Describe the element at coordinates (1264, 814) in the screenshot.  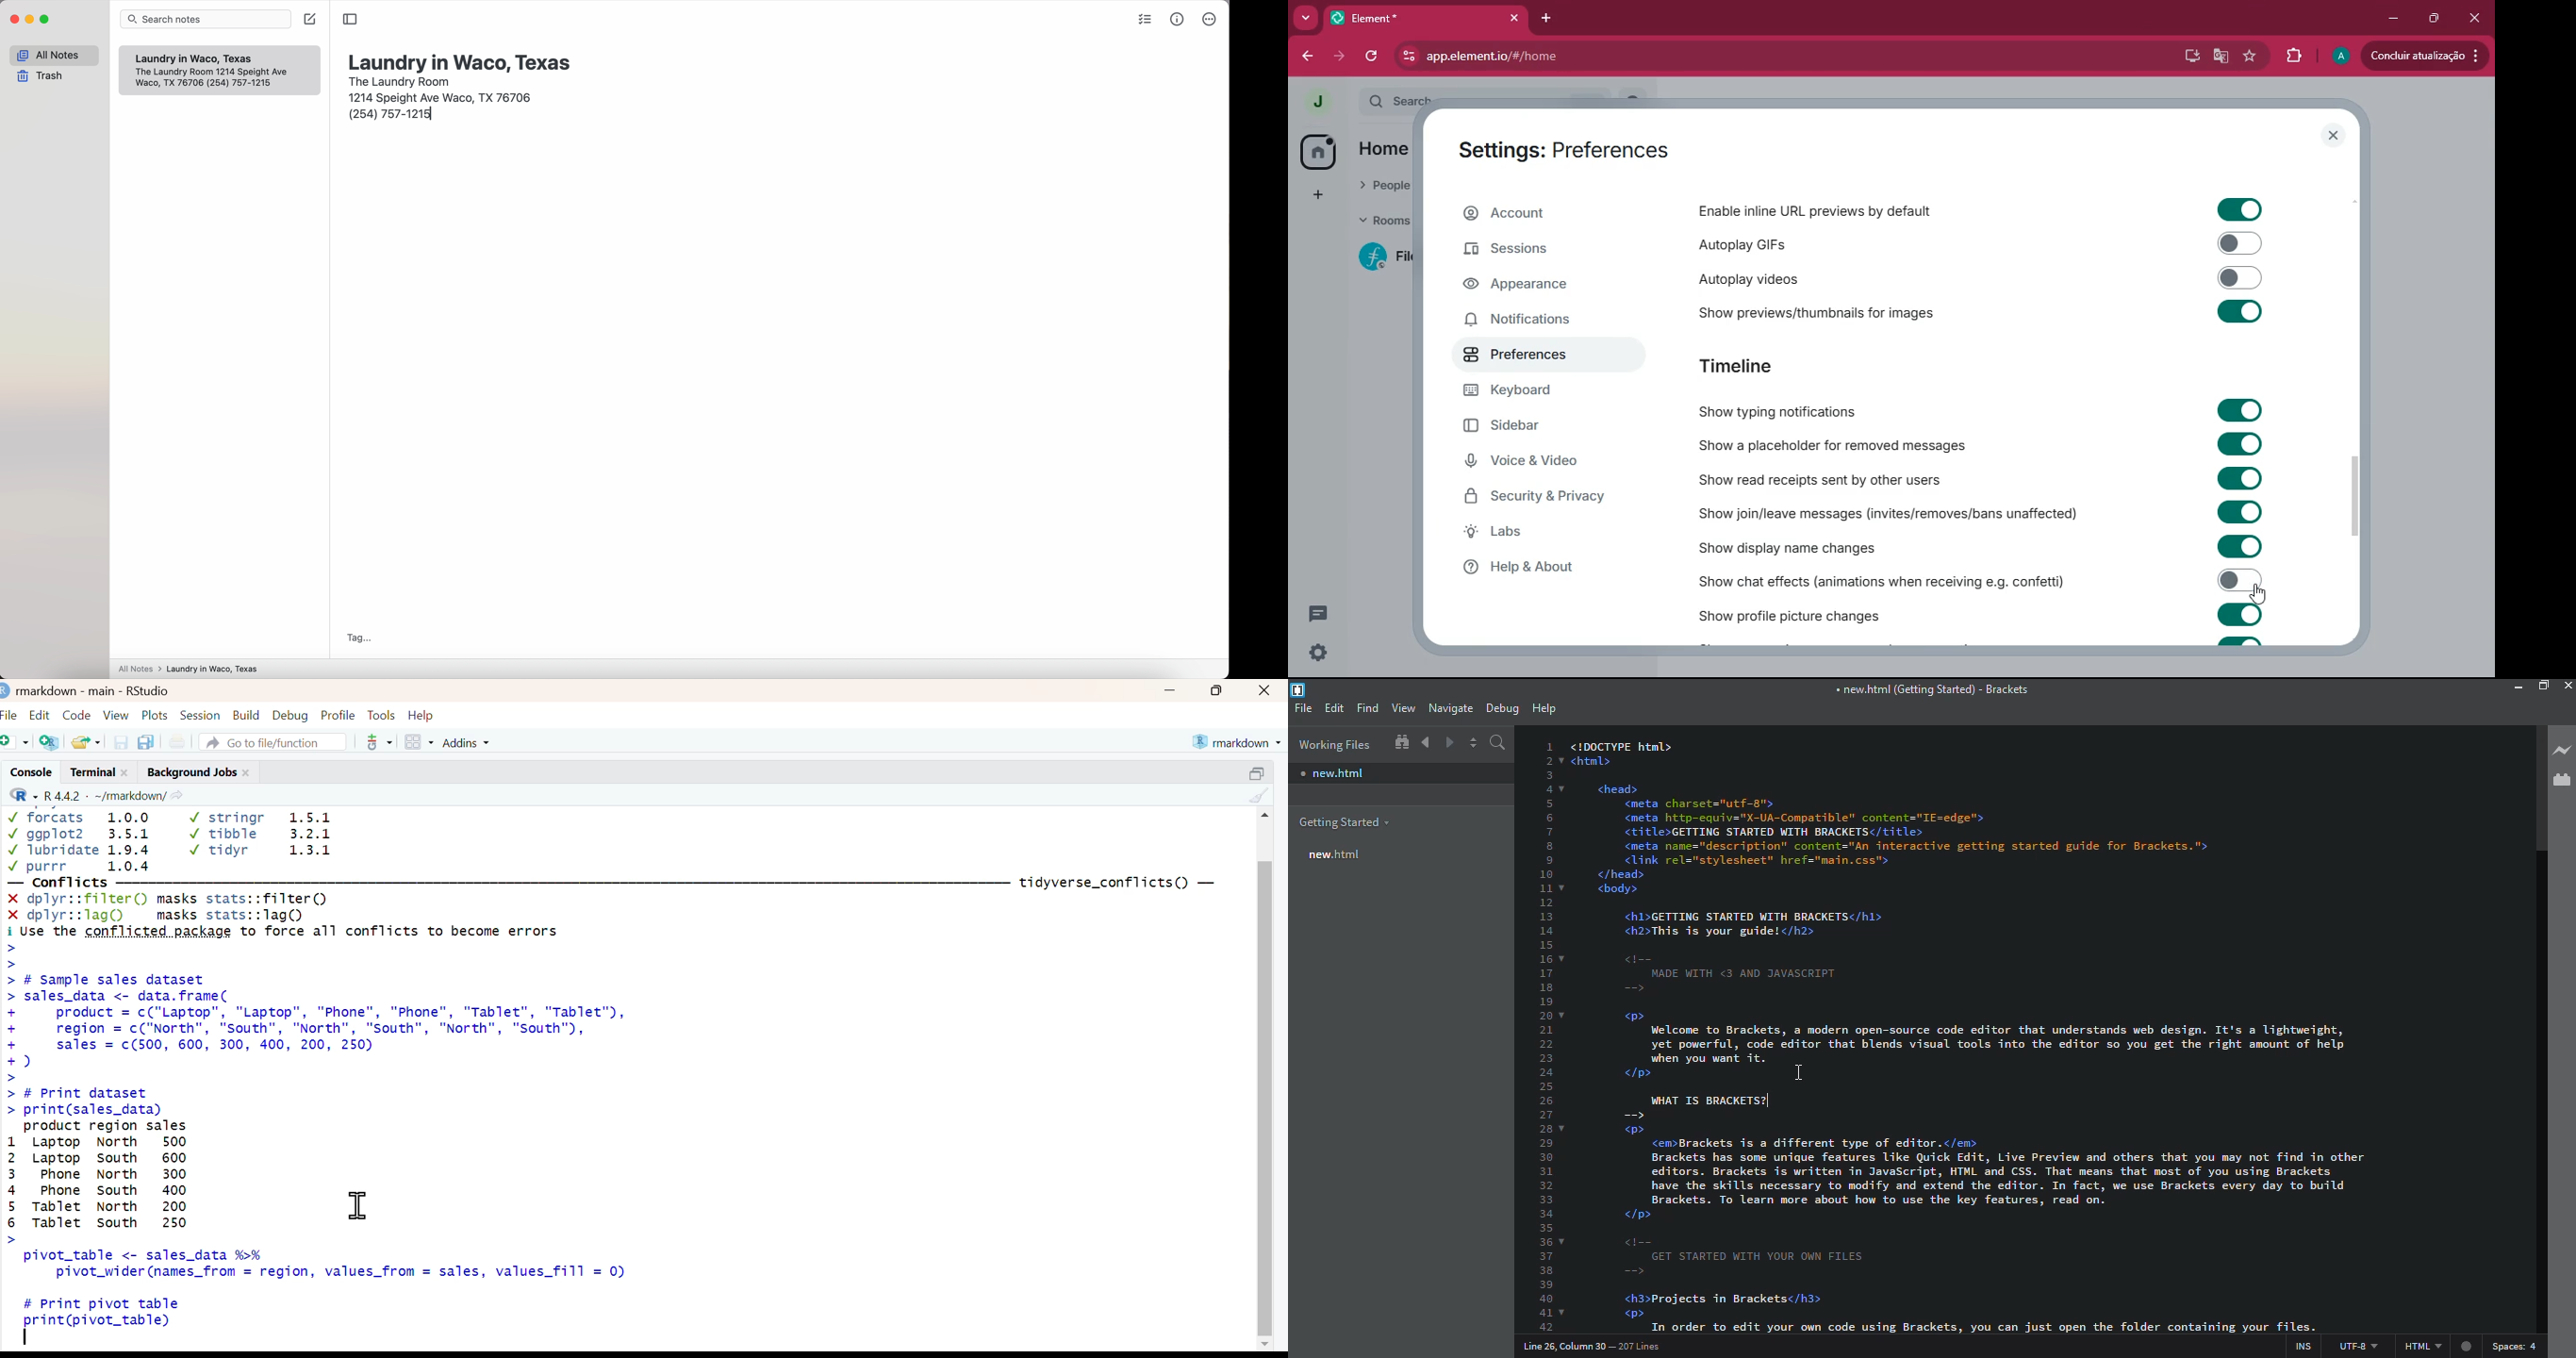
I see `scroll up` at that location.